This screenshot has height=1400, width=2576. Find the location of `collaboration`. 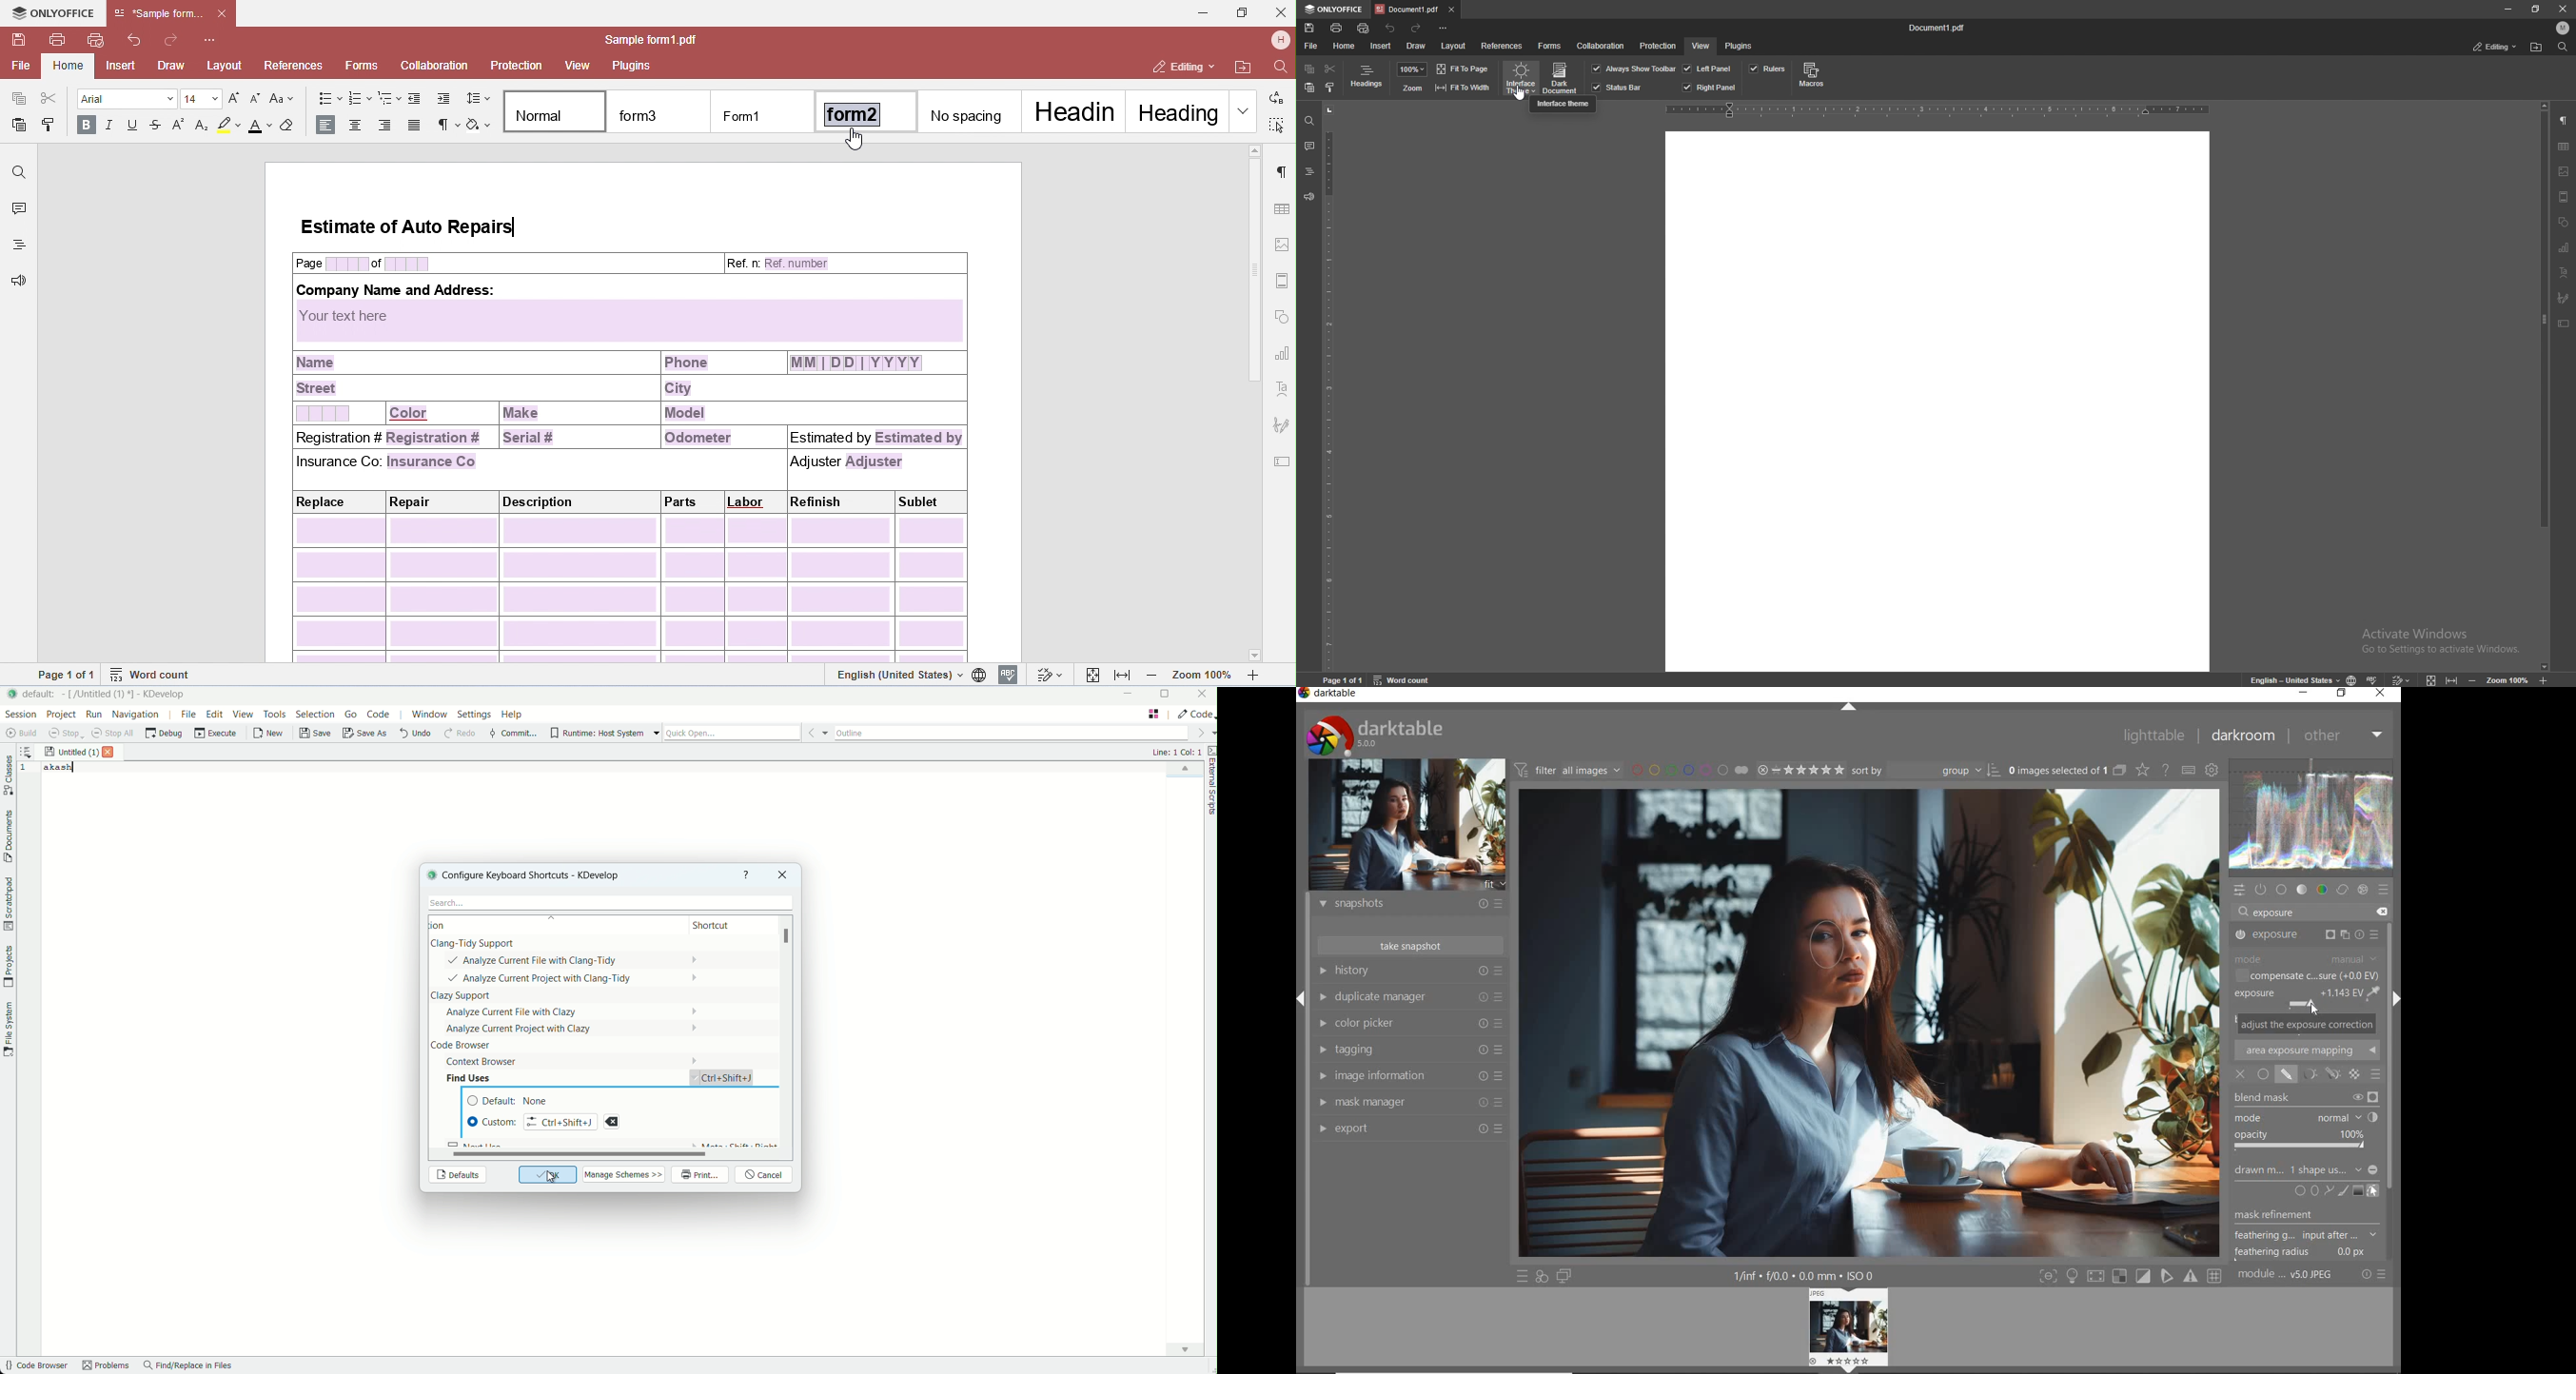

collaboration is located at coordinates (1601, 46).